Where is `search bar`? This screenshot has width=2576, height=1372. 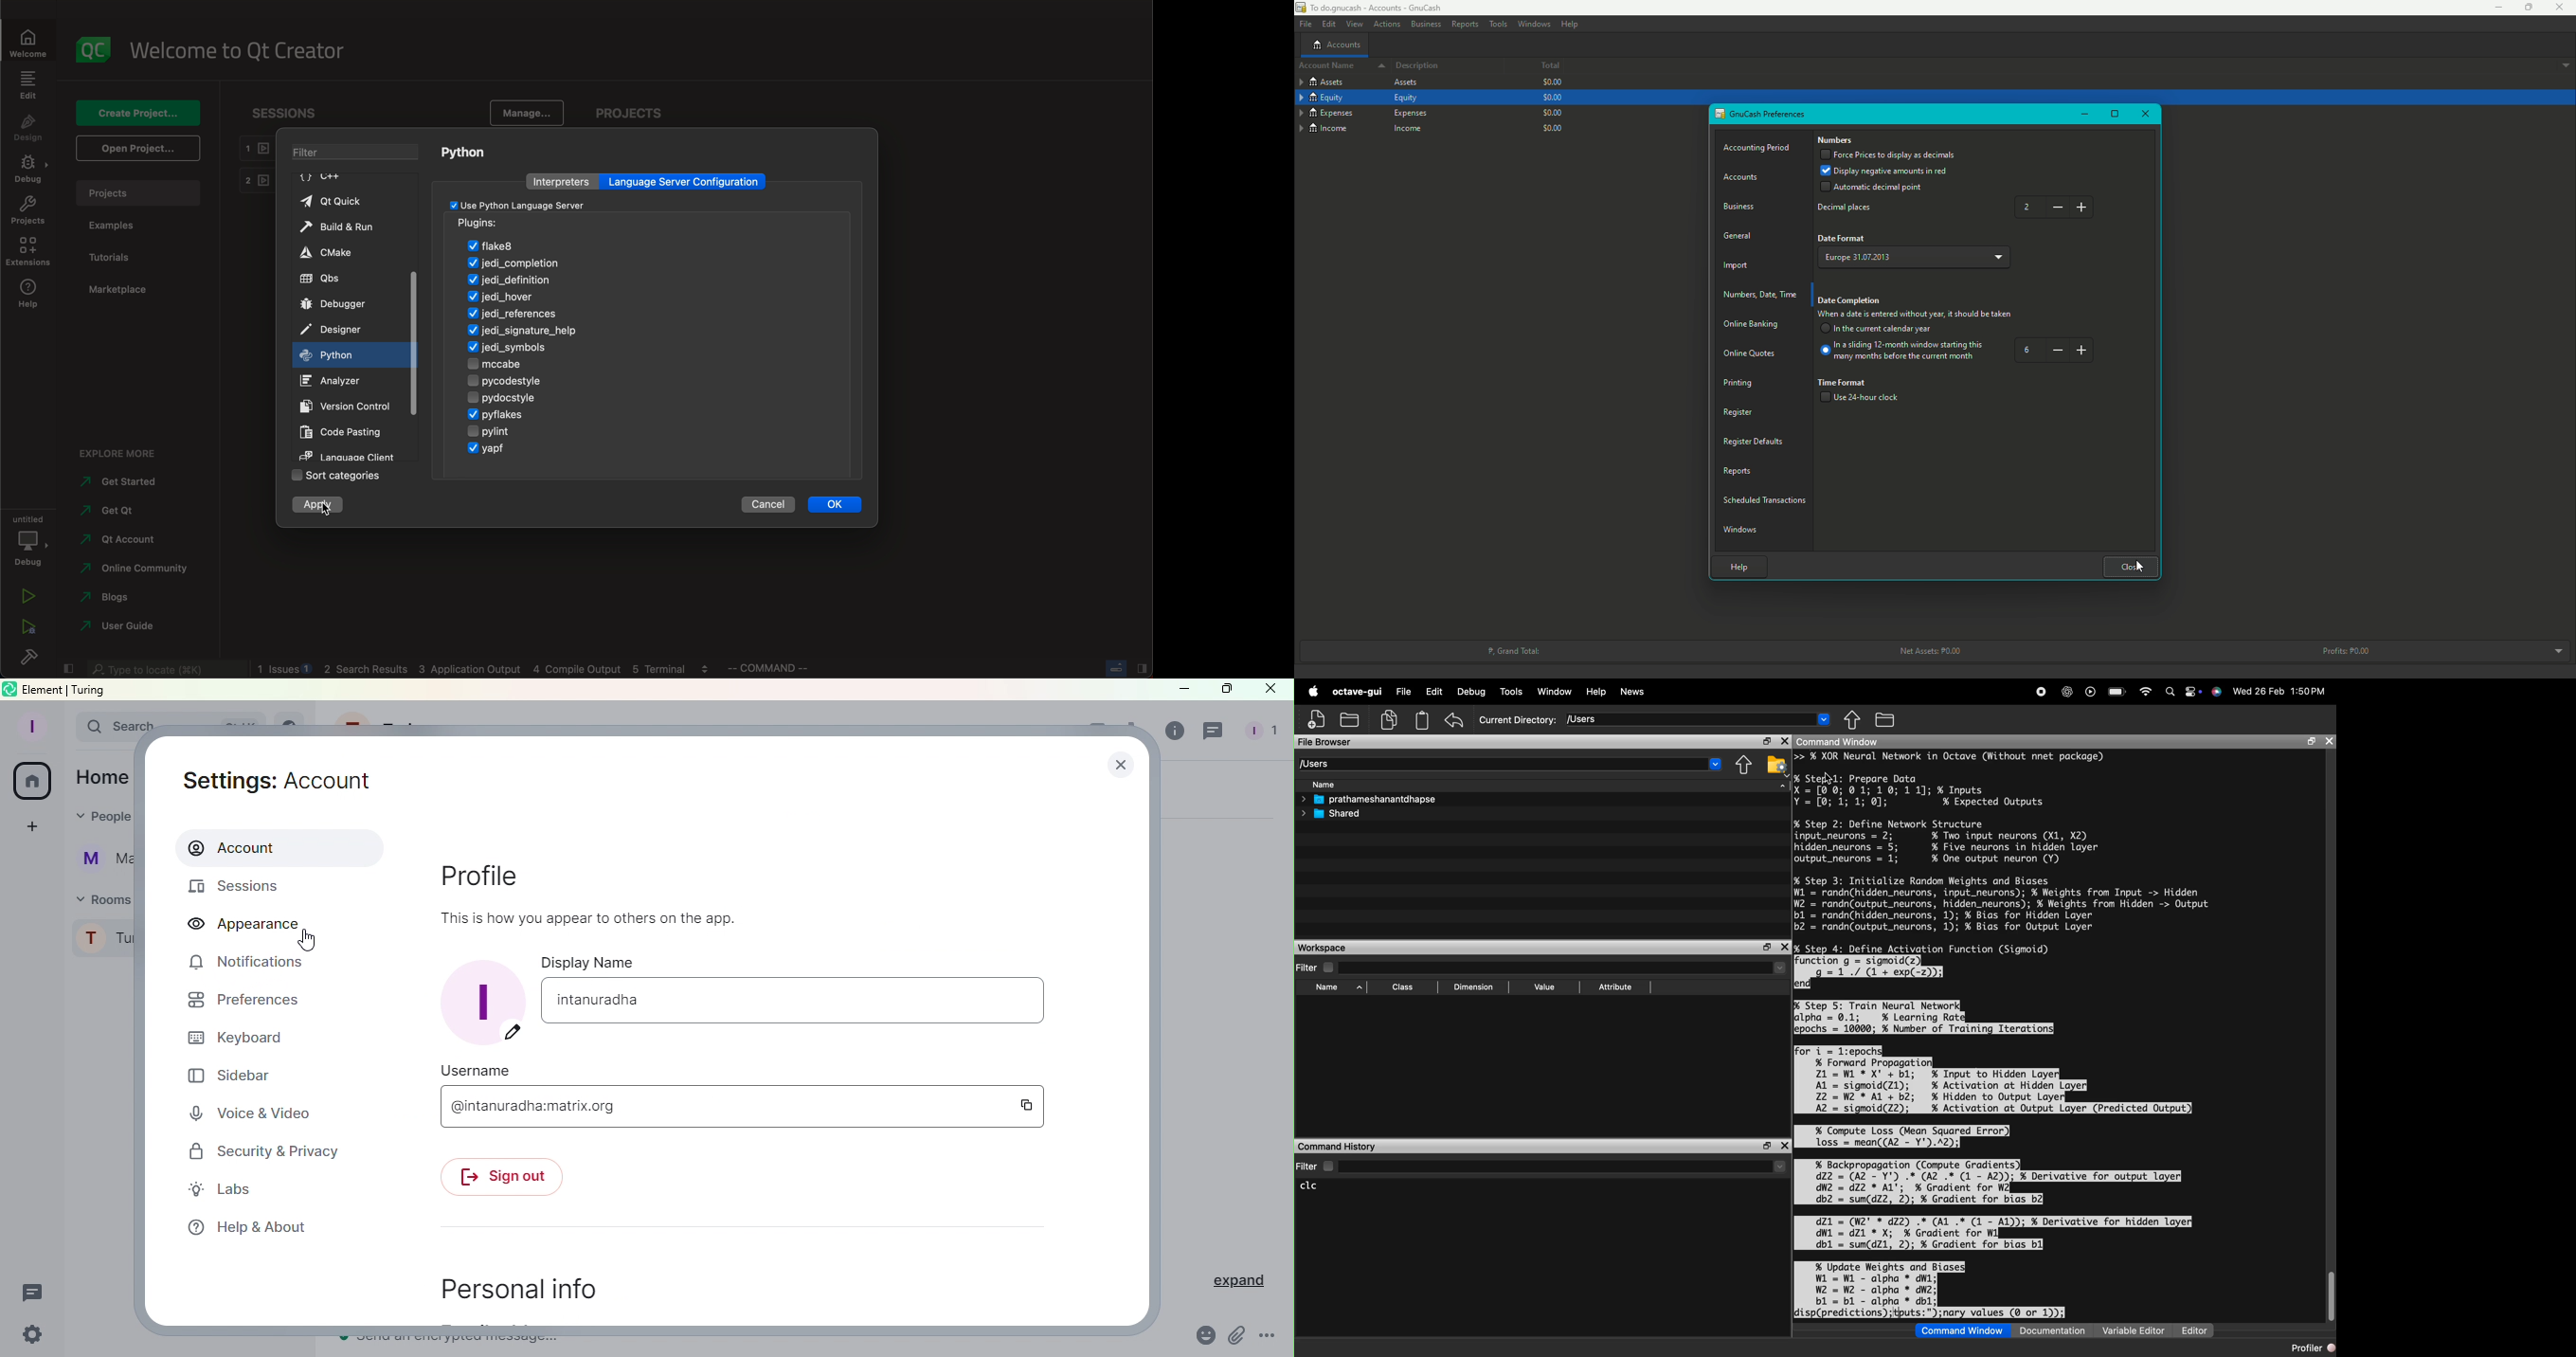
search bar is located at coordinates (165, 669).